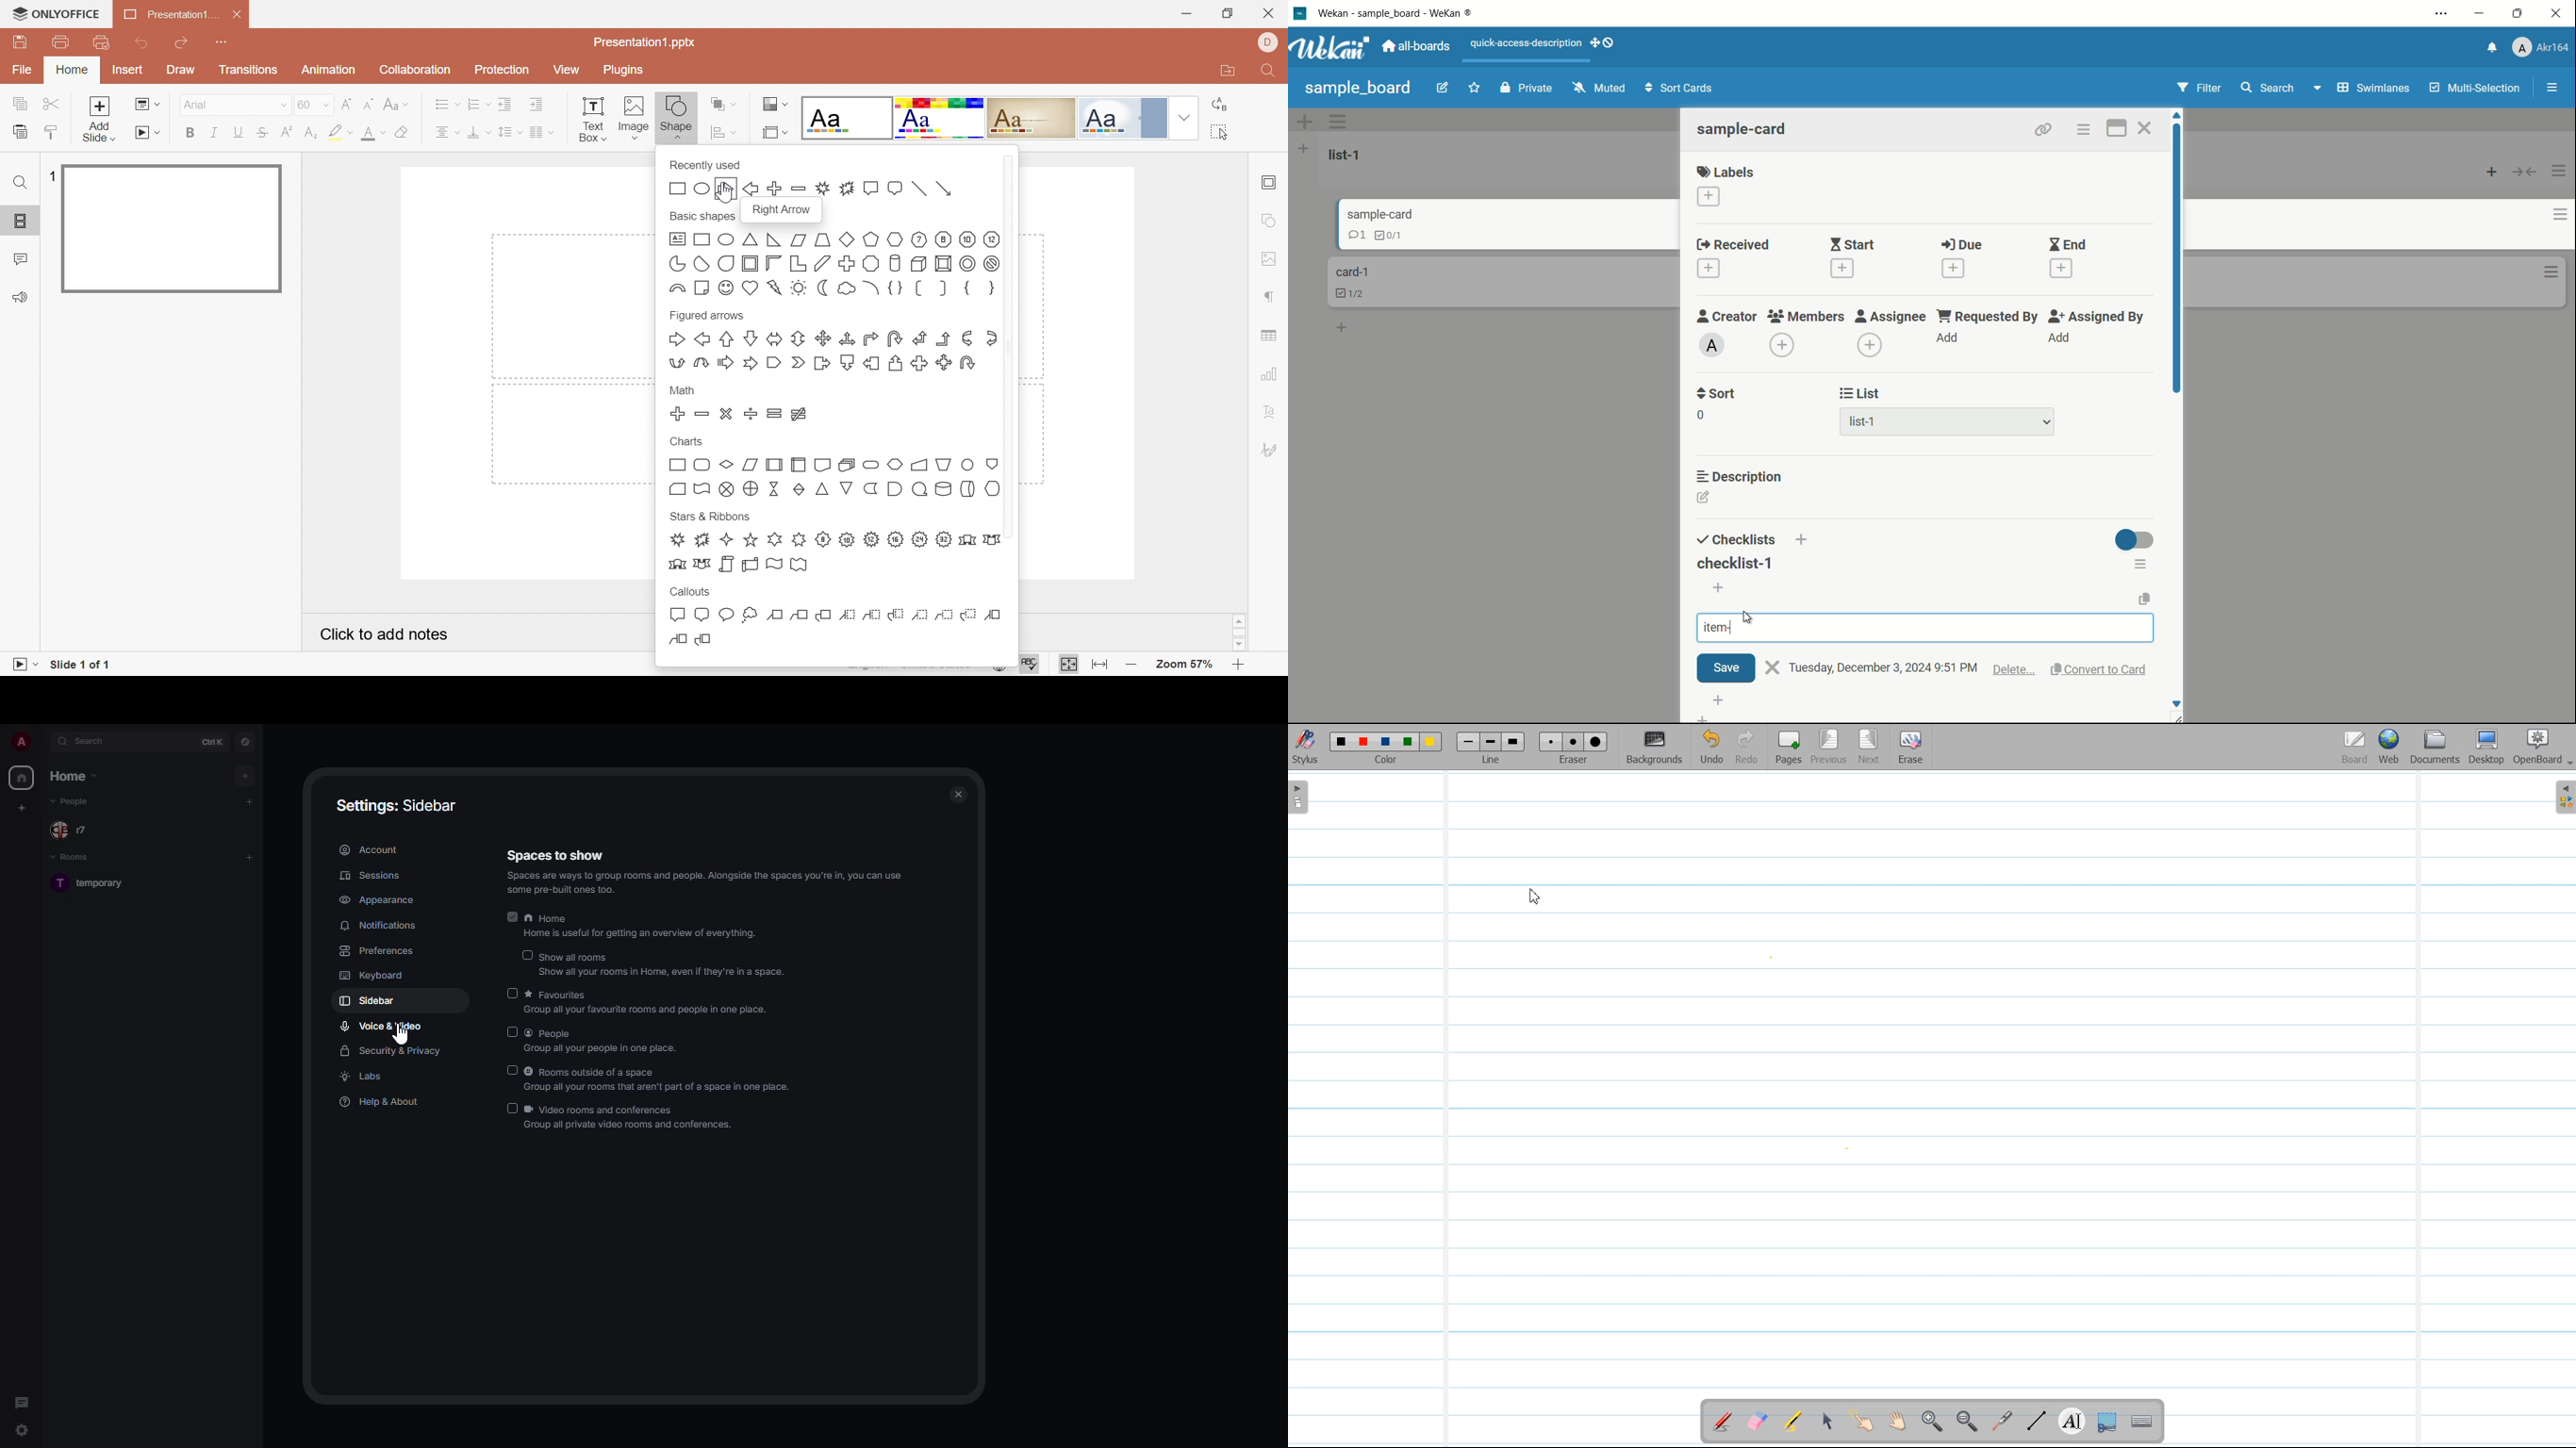  I want to click on 0, so click(1700, 415).